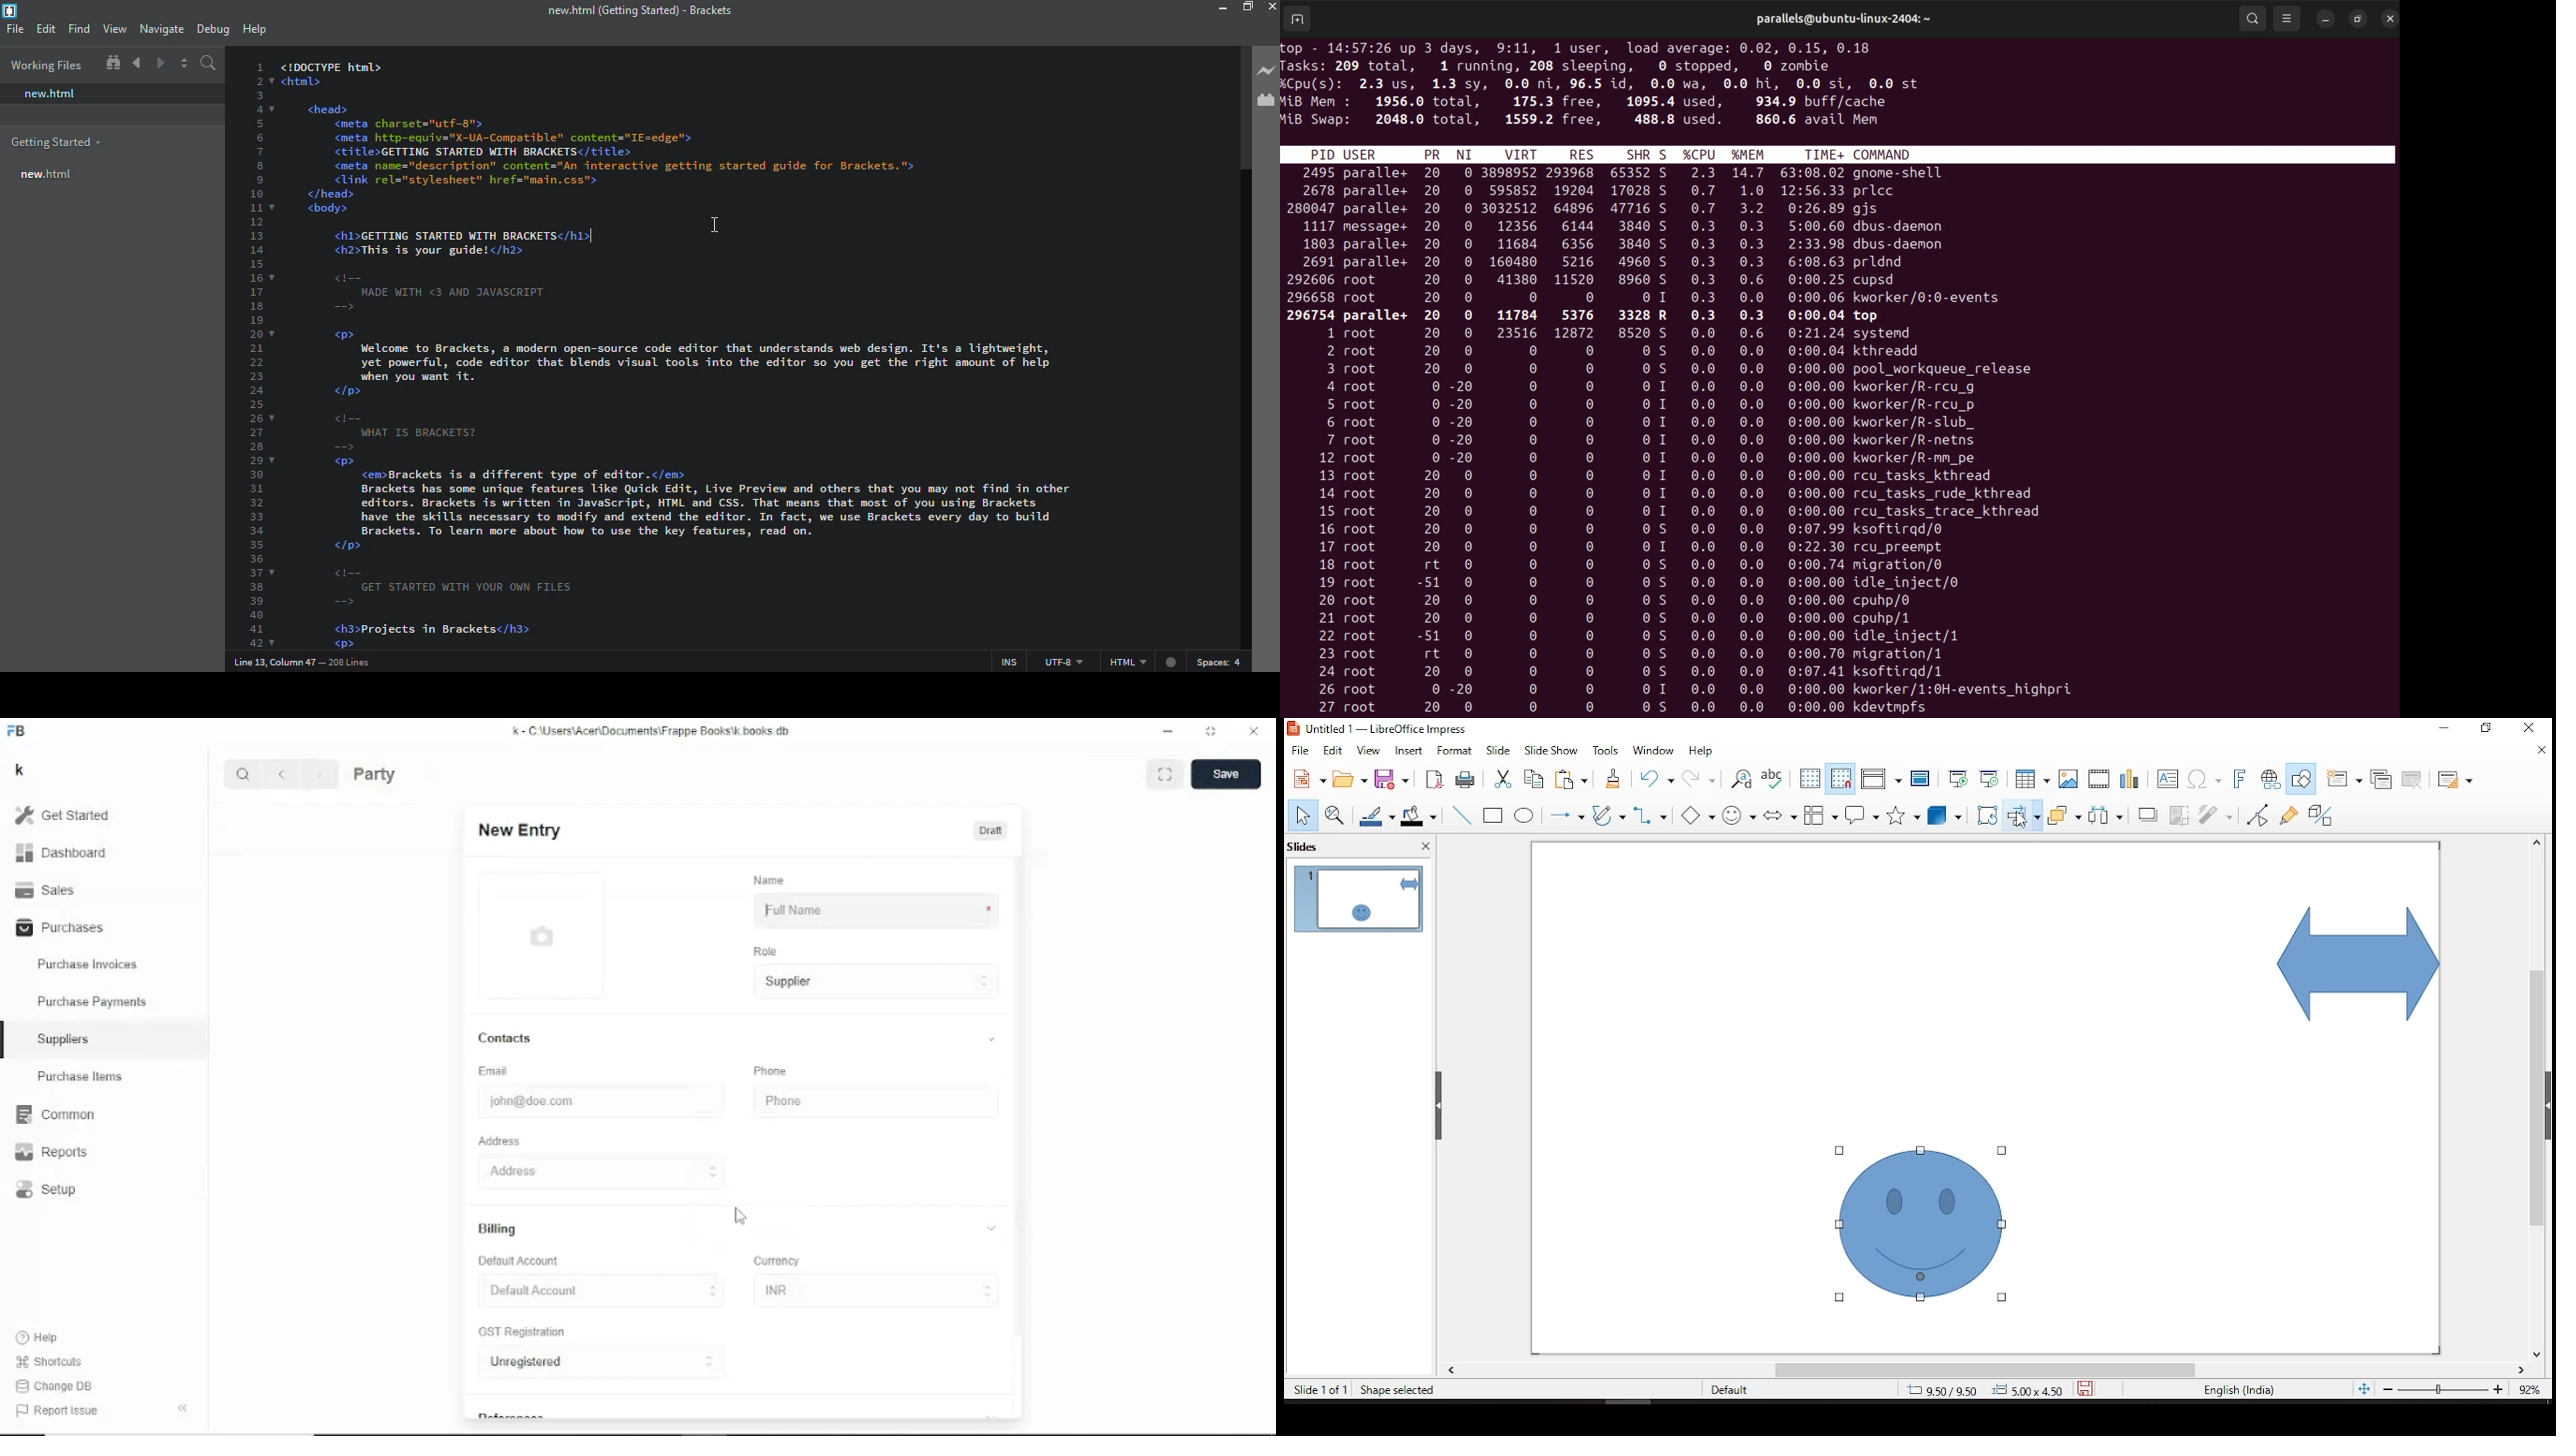  Describe the element at coordinates (243, 774) in the screenshot. I see `Search` at that location.